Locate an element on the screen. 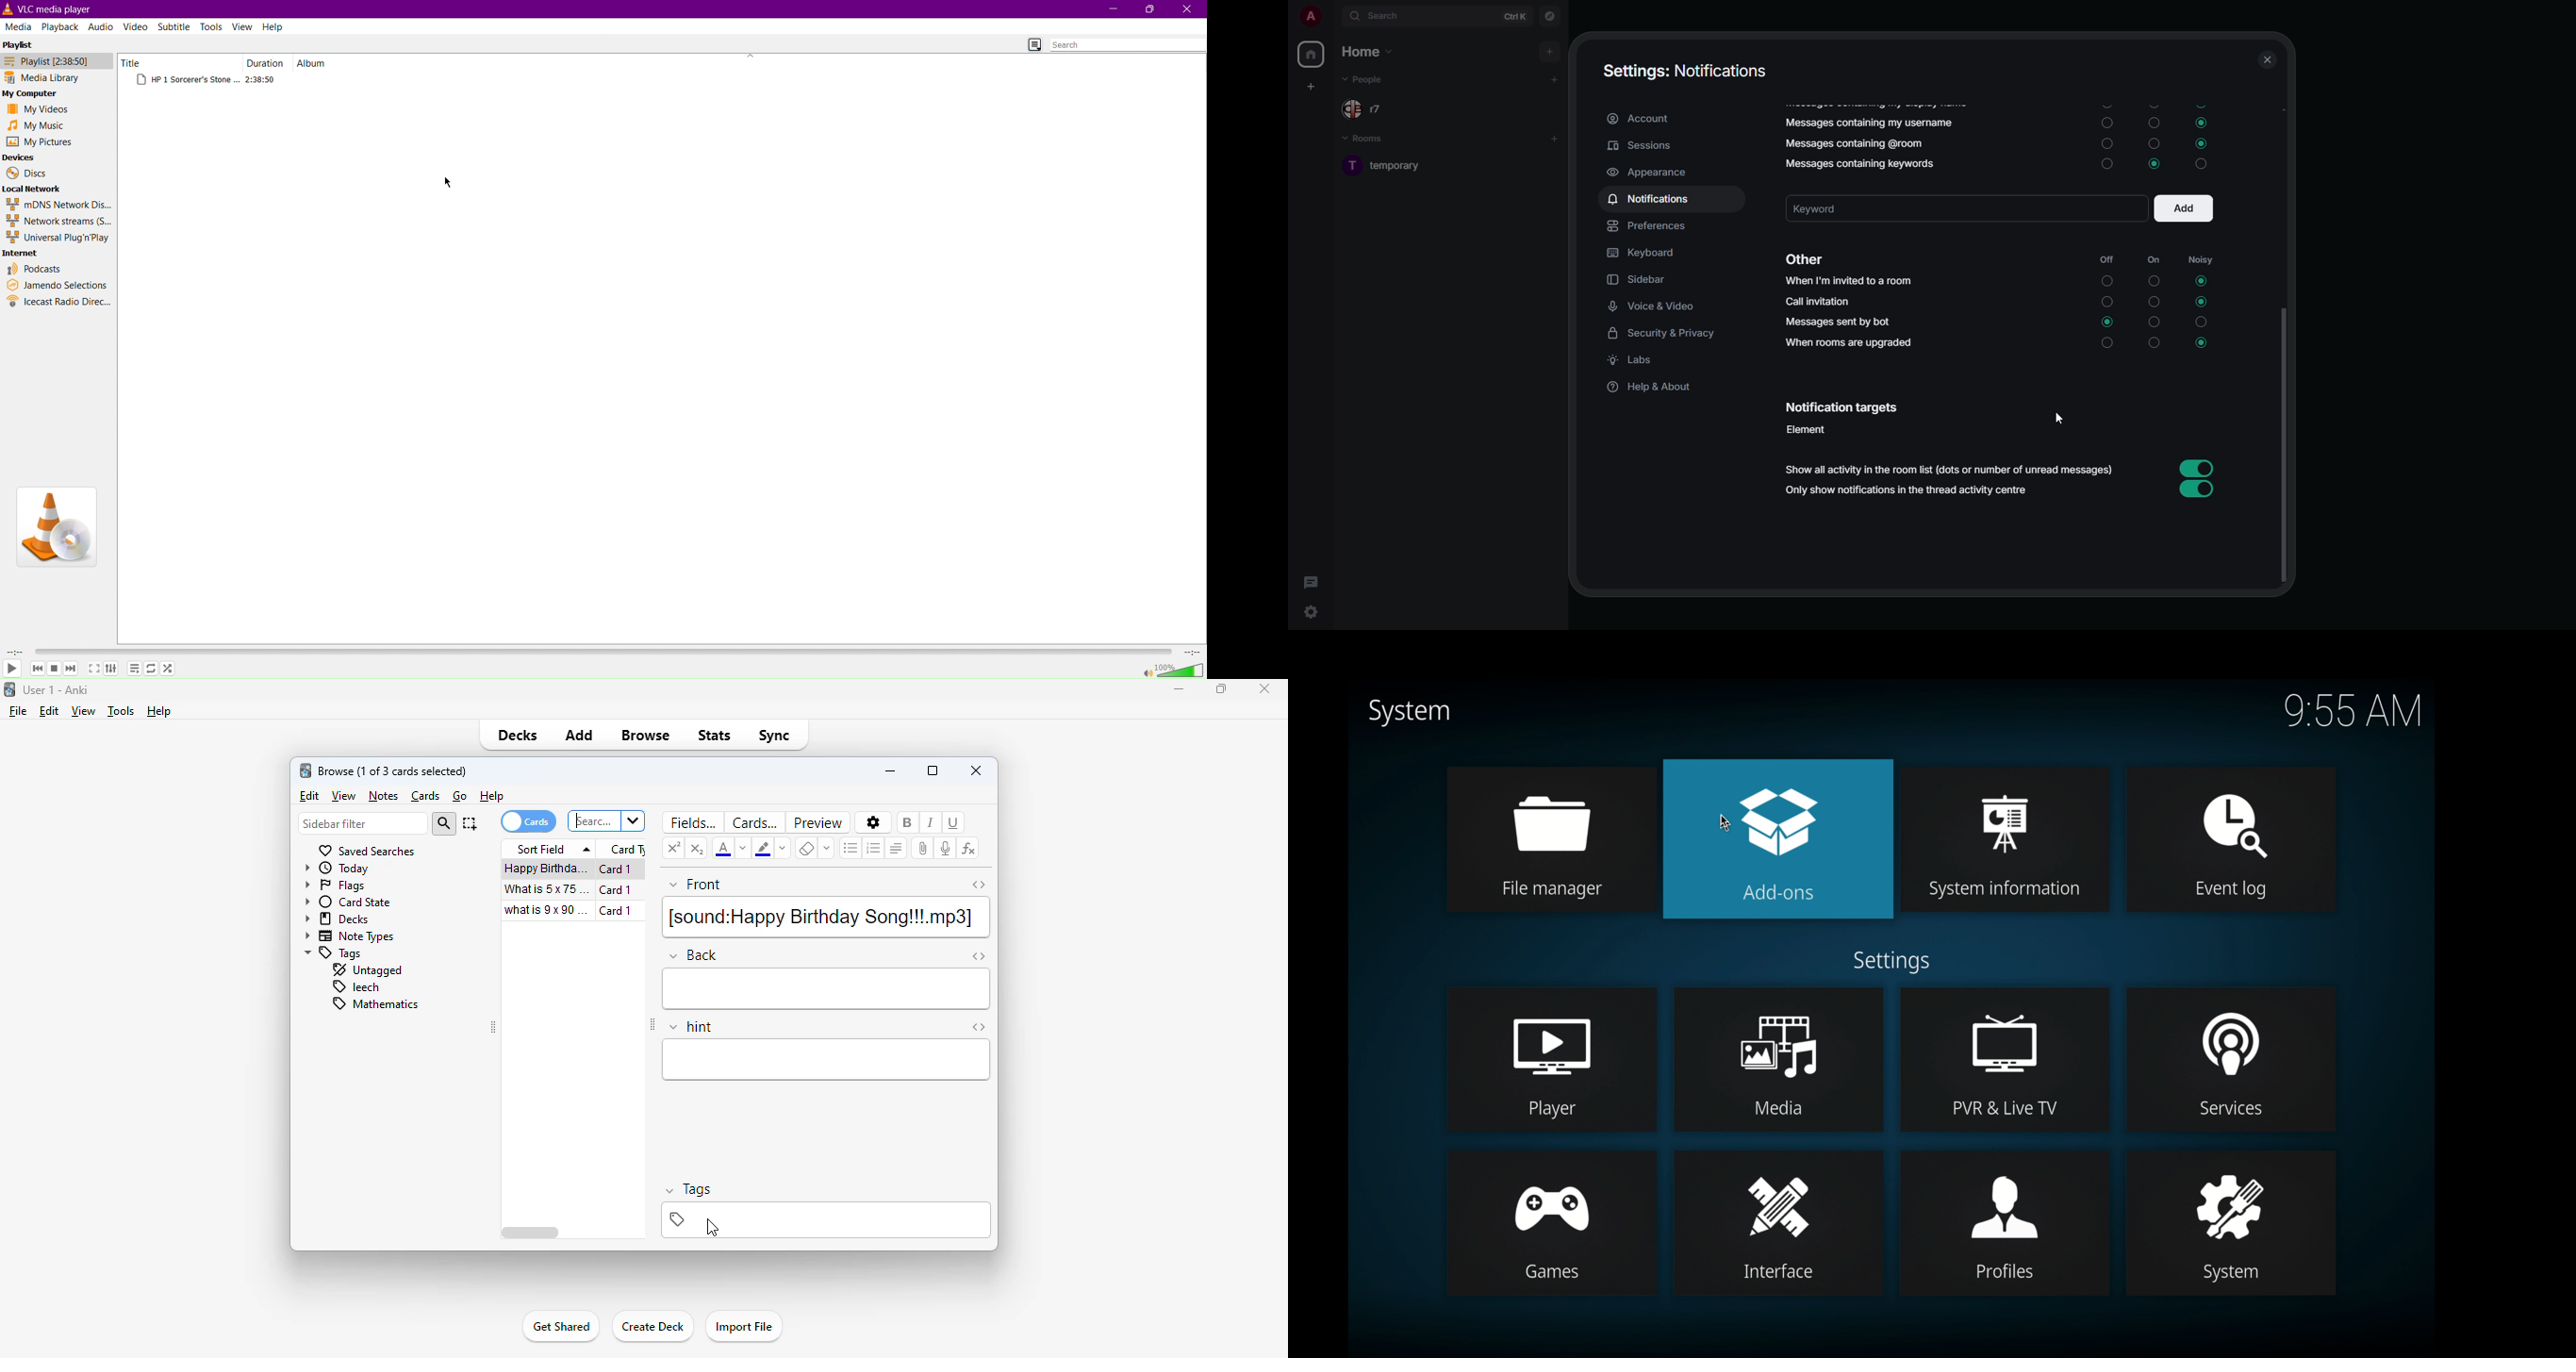  notifications is located at coordinates (1652, 200).